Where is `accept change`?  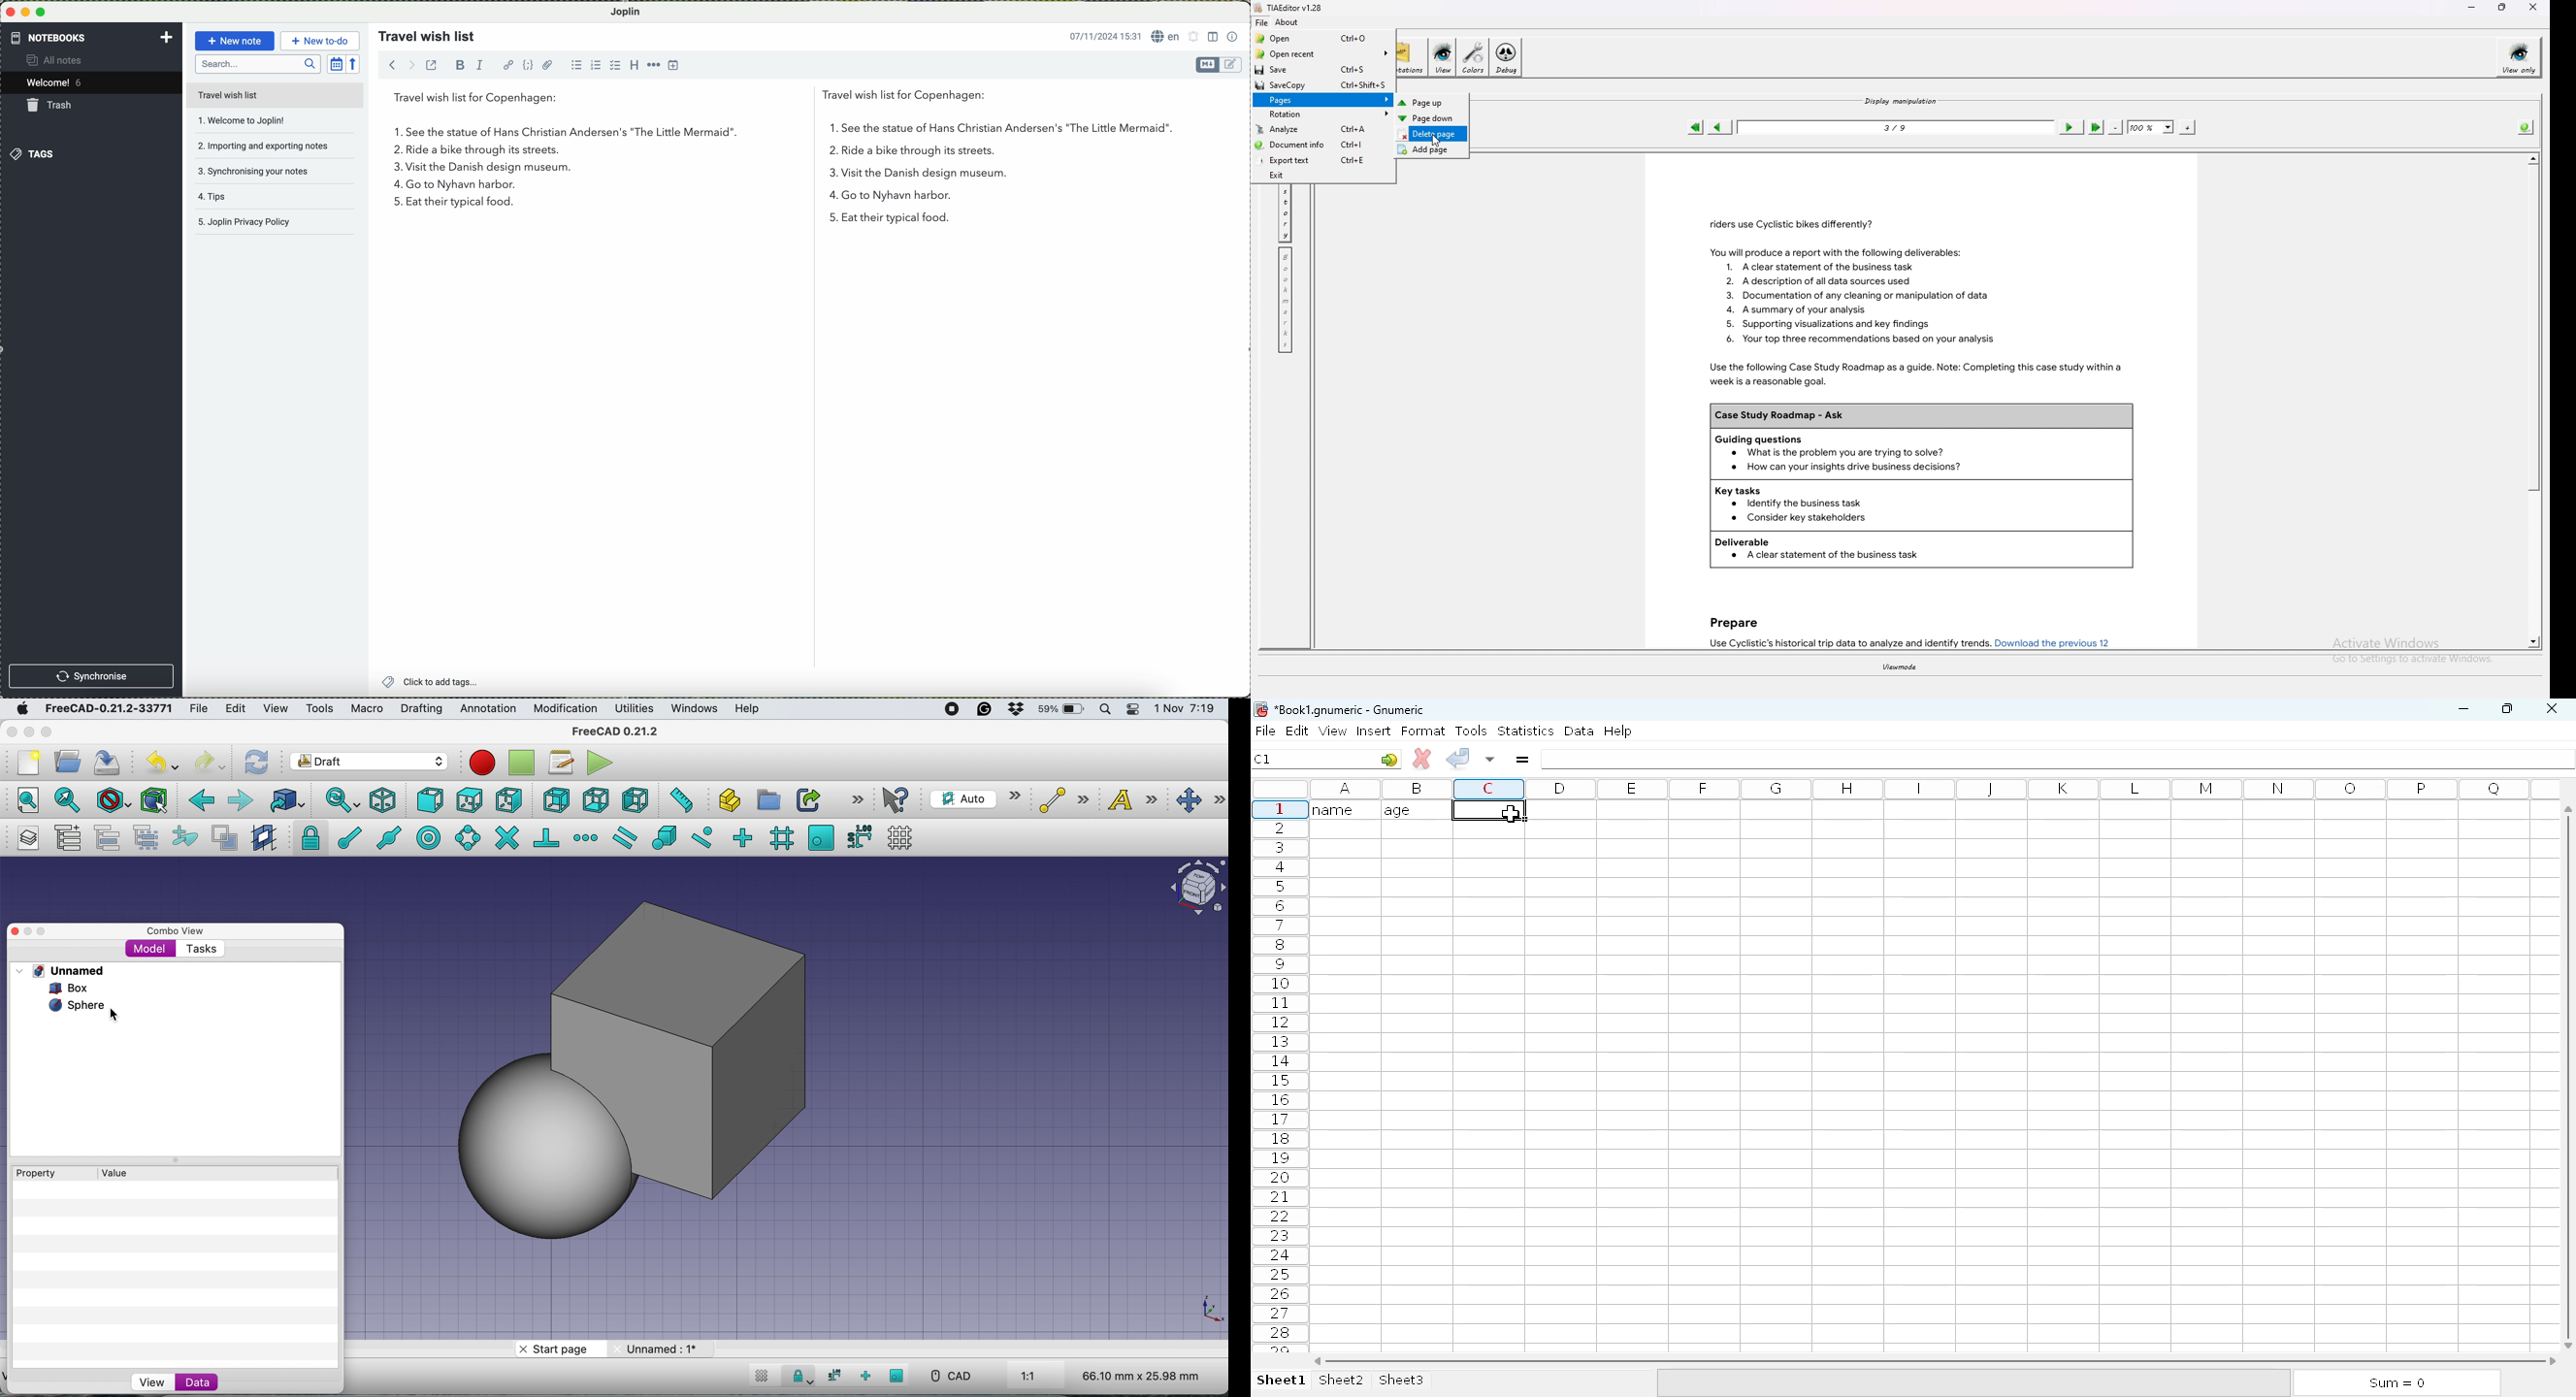 accept change is located at coordinates (1457, 757).